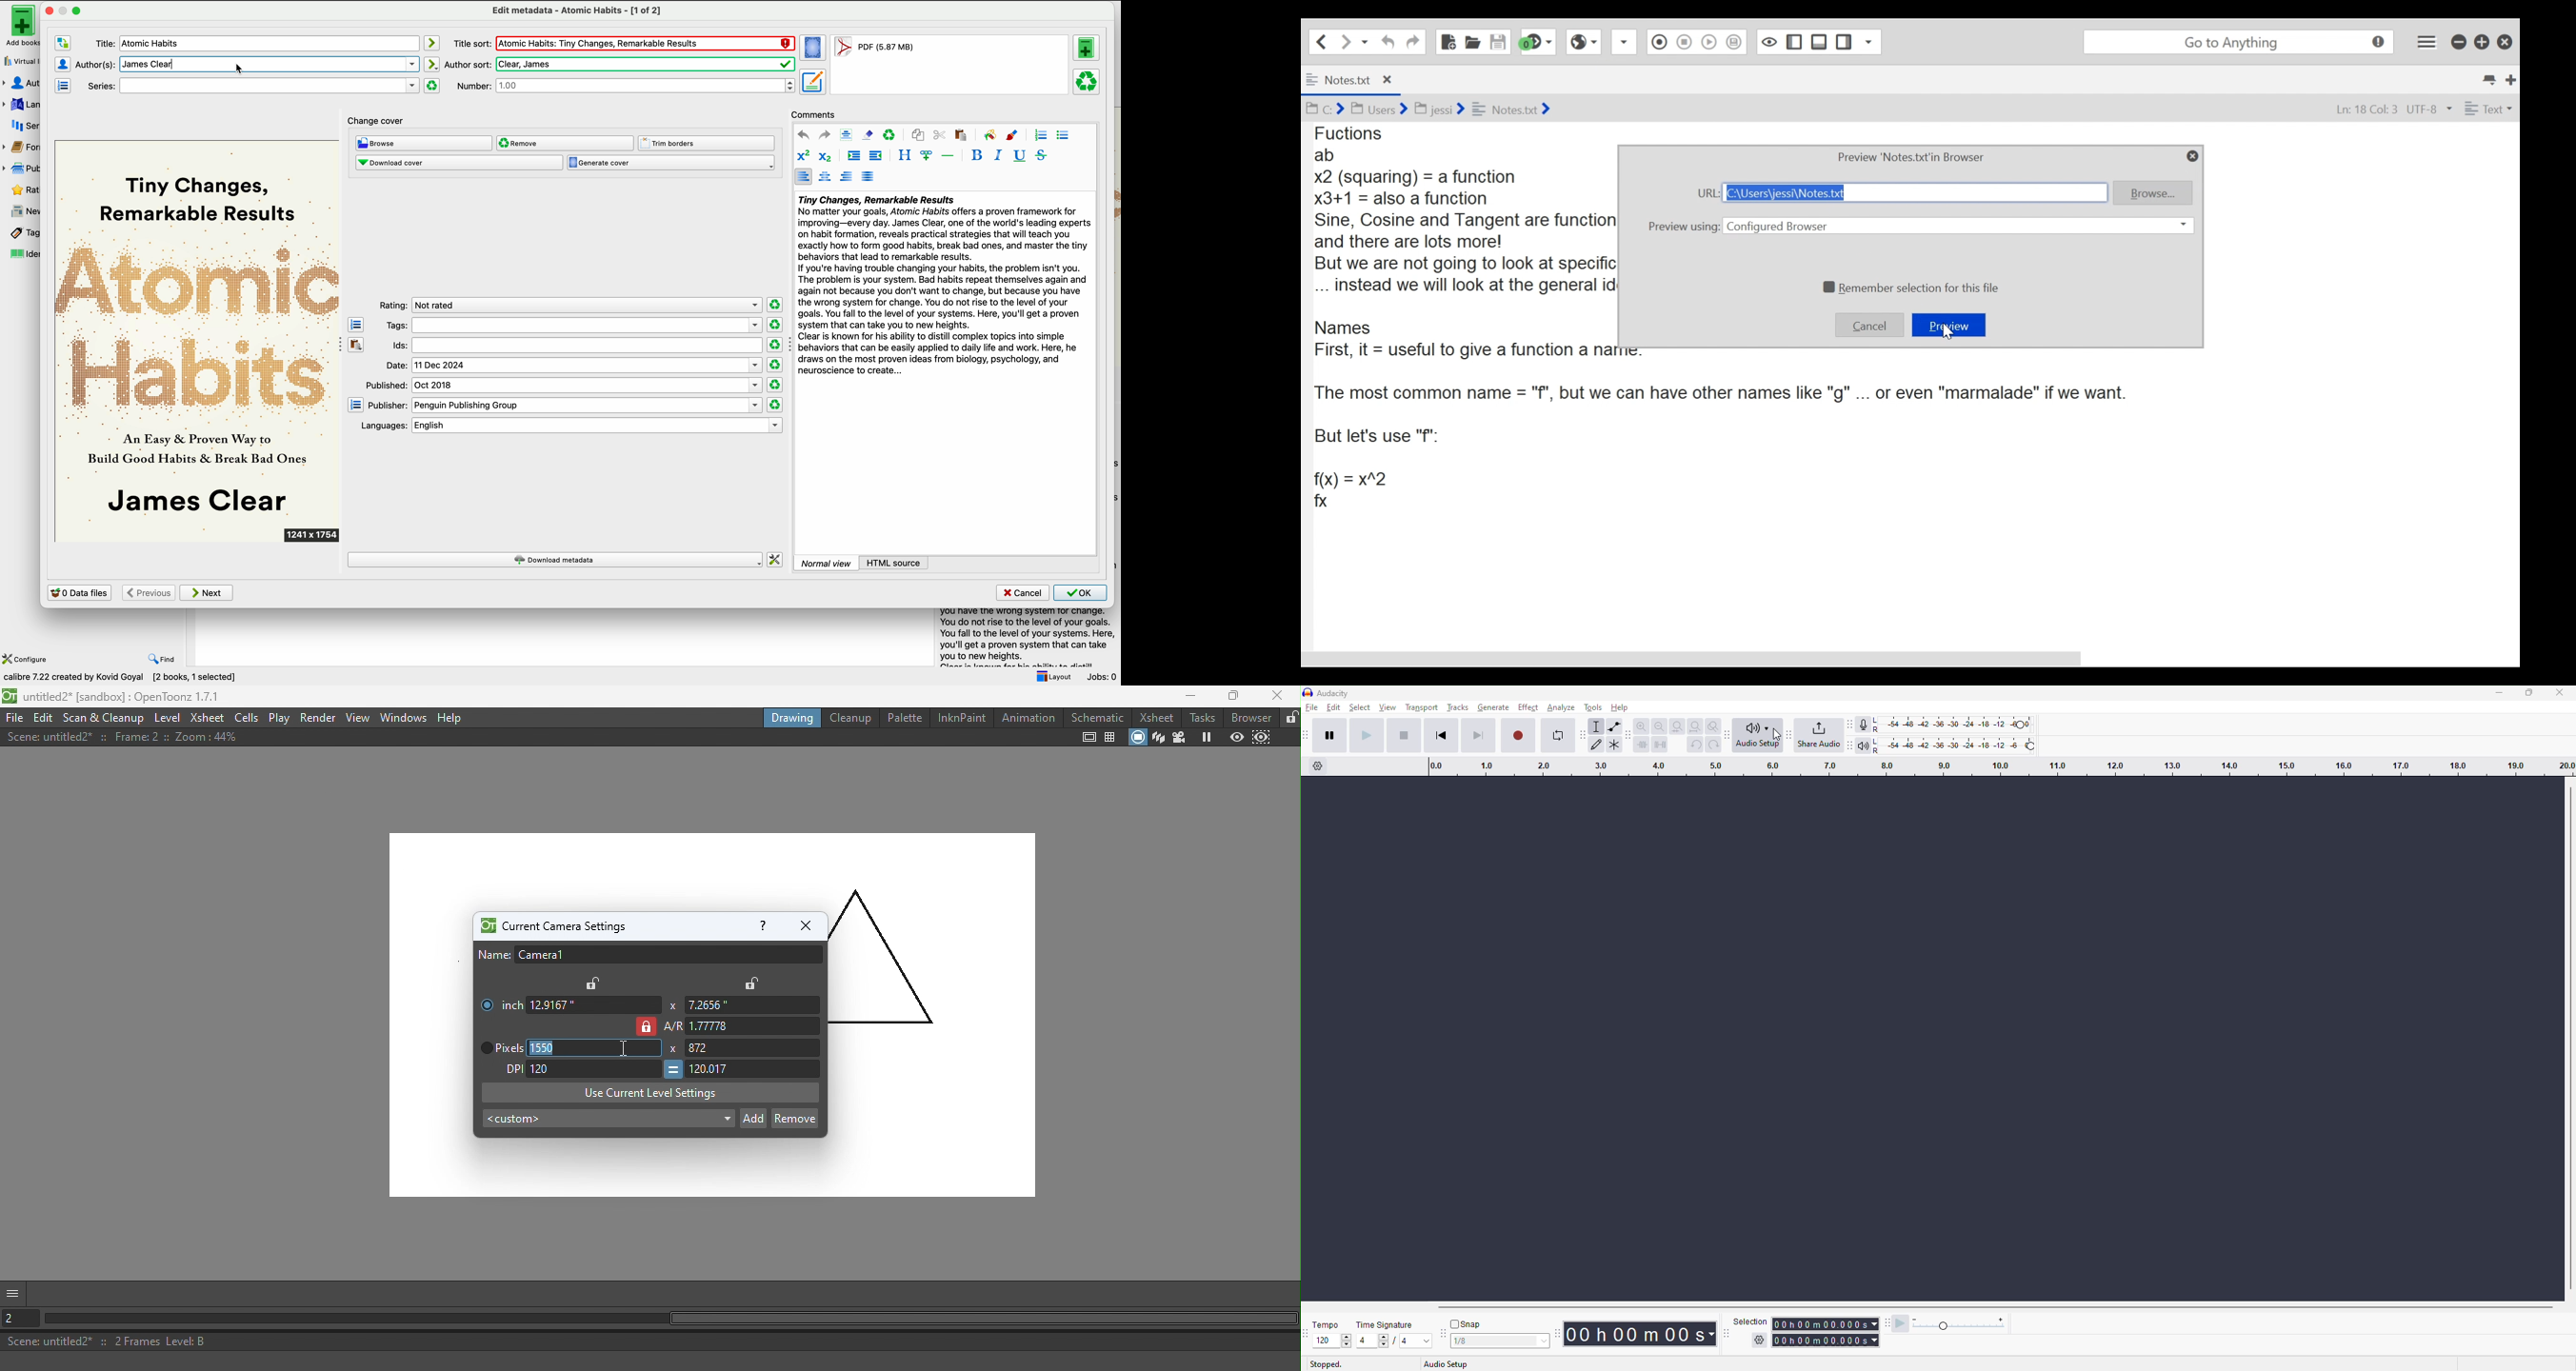 This screenshot has width=2576, height=1372. What do you see at coordinates (848, 176) in the screenshot?
I see `align right` at bounding box center [848, 176].